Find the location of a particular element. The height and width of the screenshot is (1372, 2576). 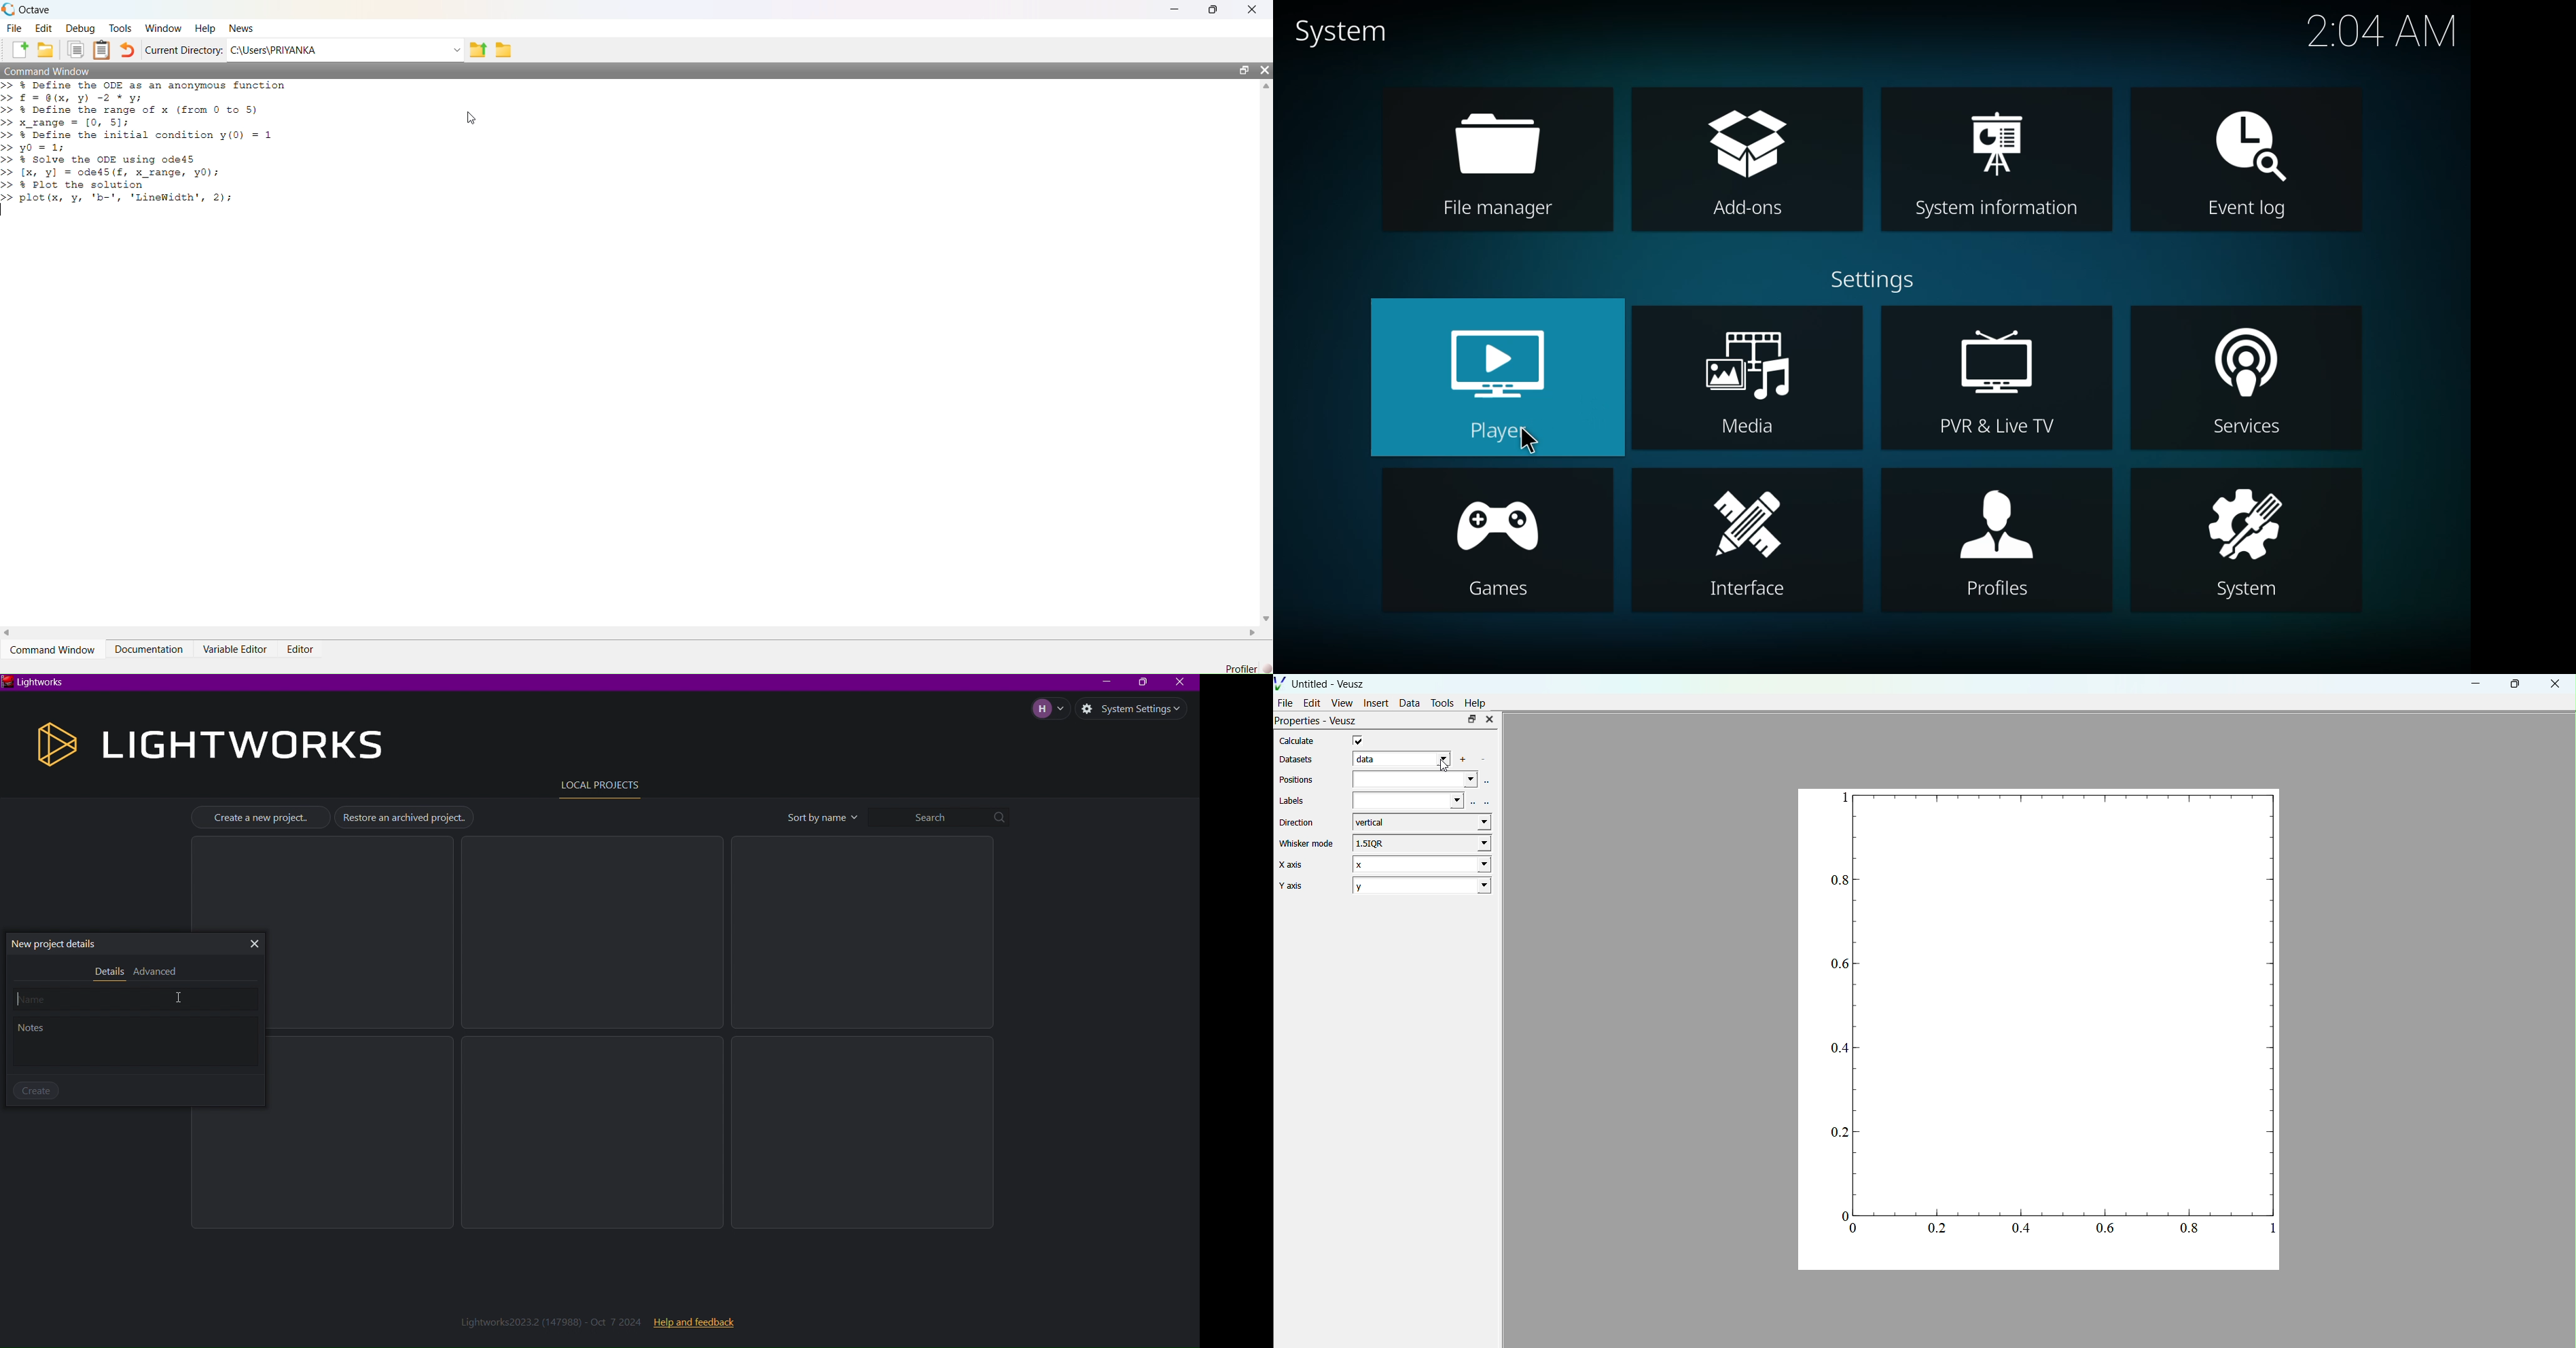

settings is located at coordinates (1873, 278).